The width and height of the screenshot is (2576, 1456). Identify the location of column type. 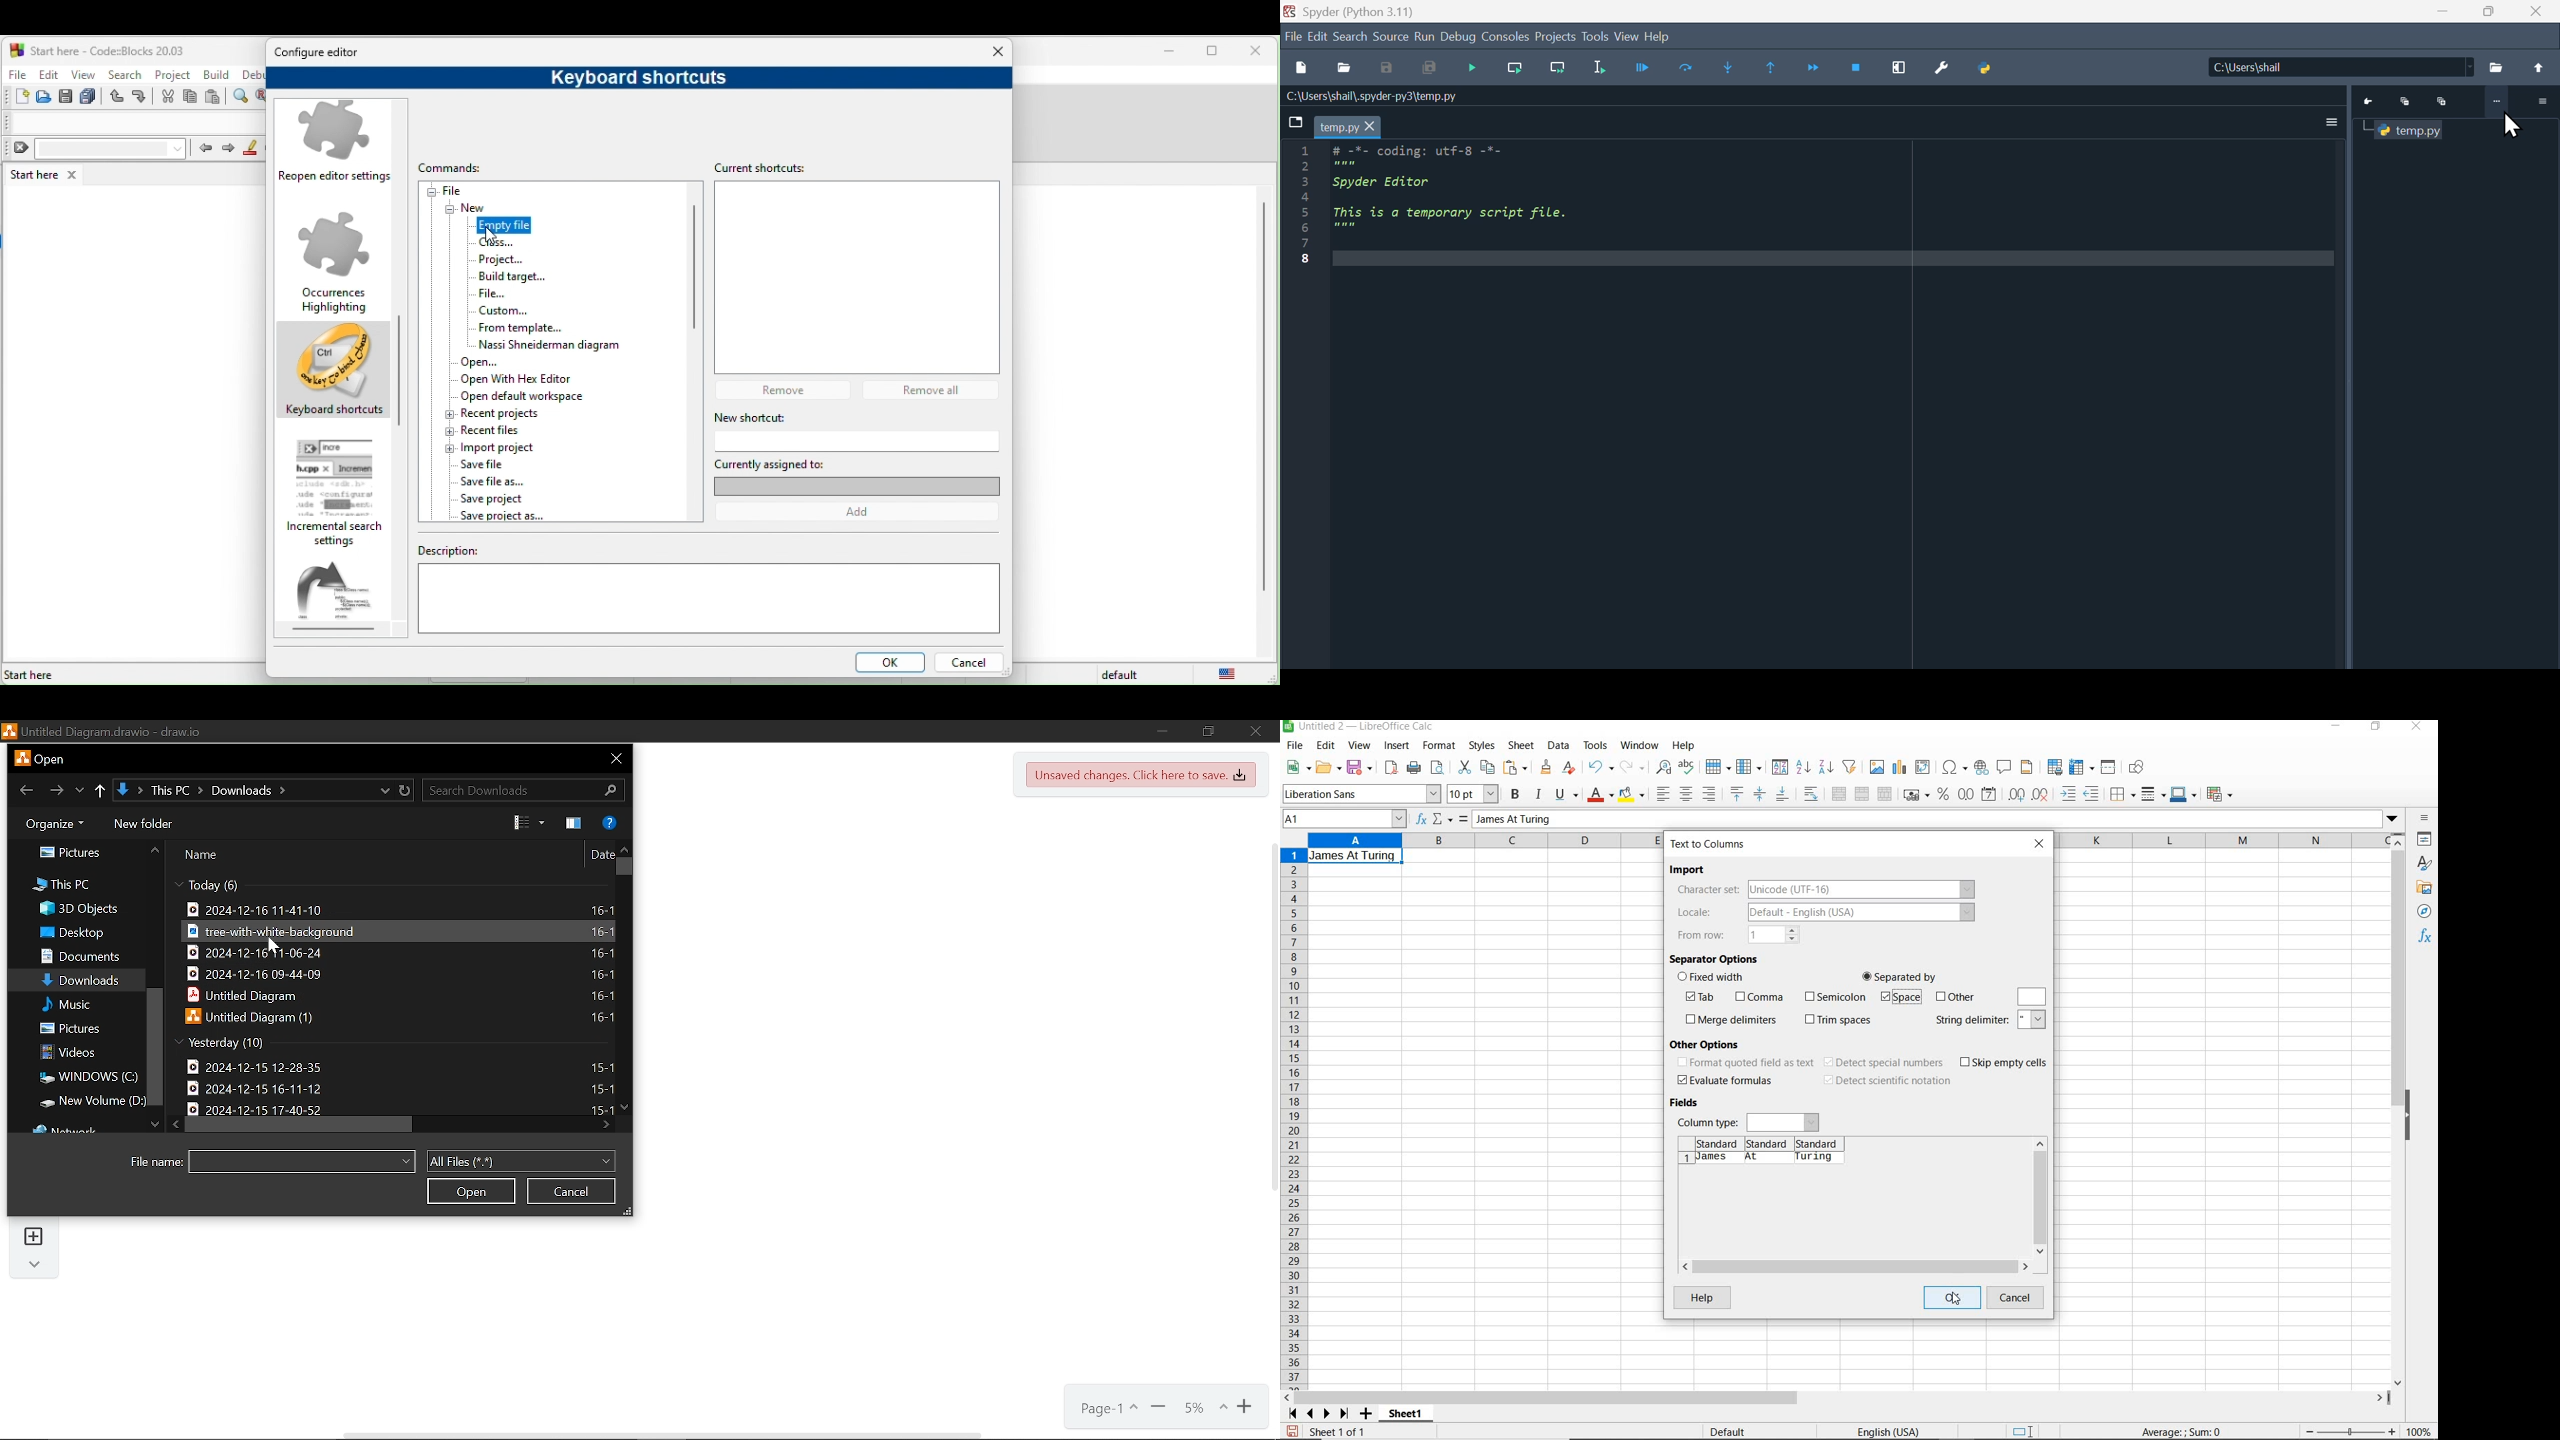
(1748, 1121).